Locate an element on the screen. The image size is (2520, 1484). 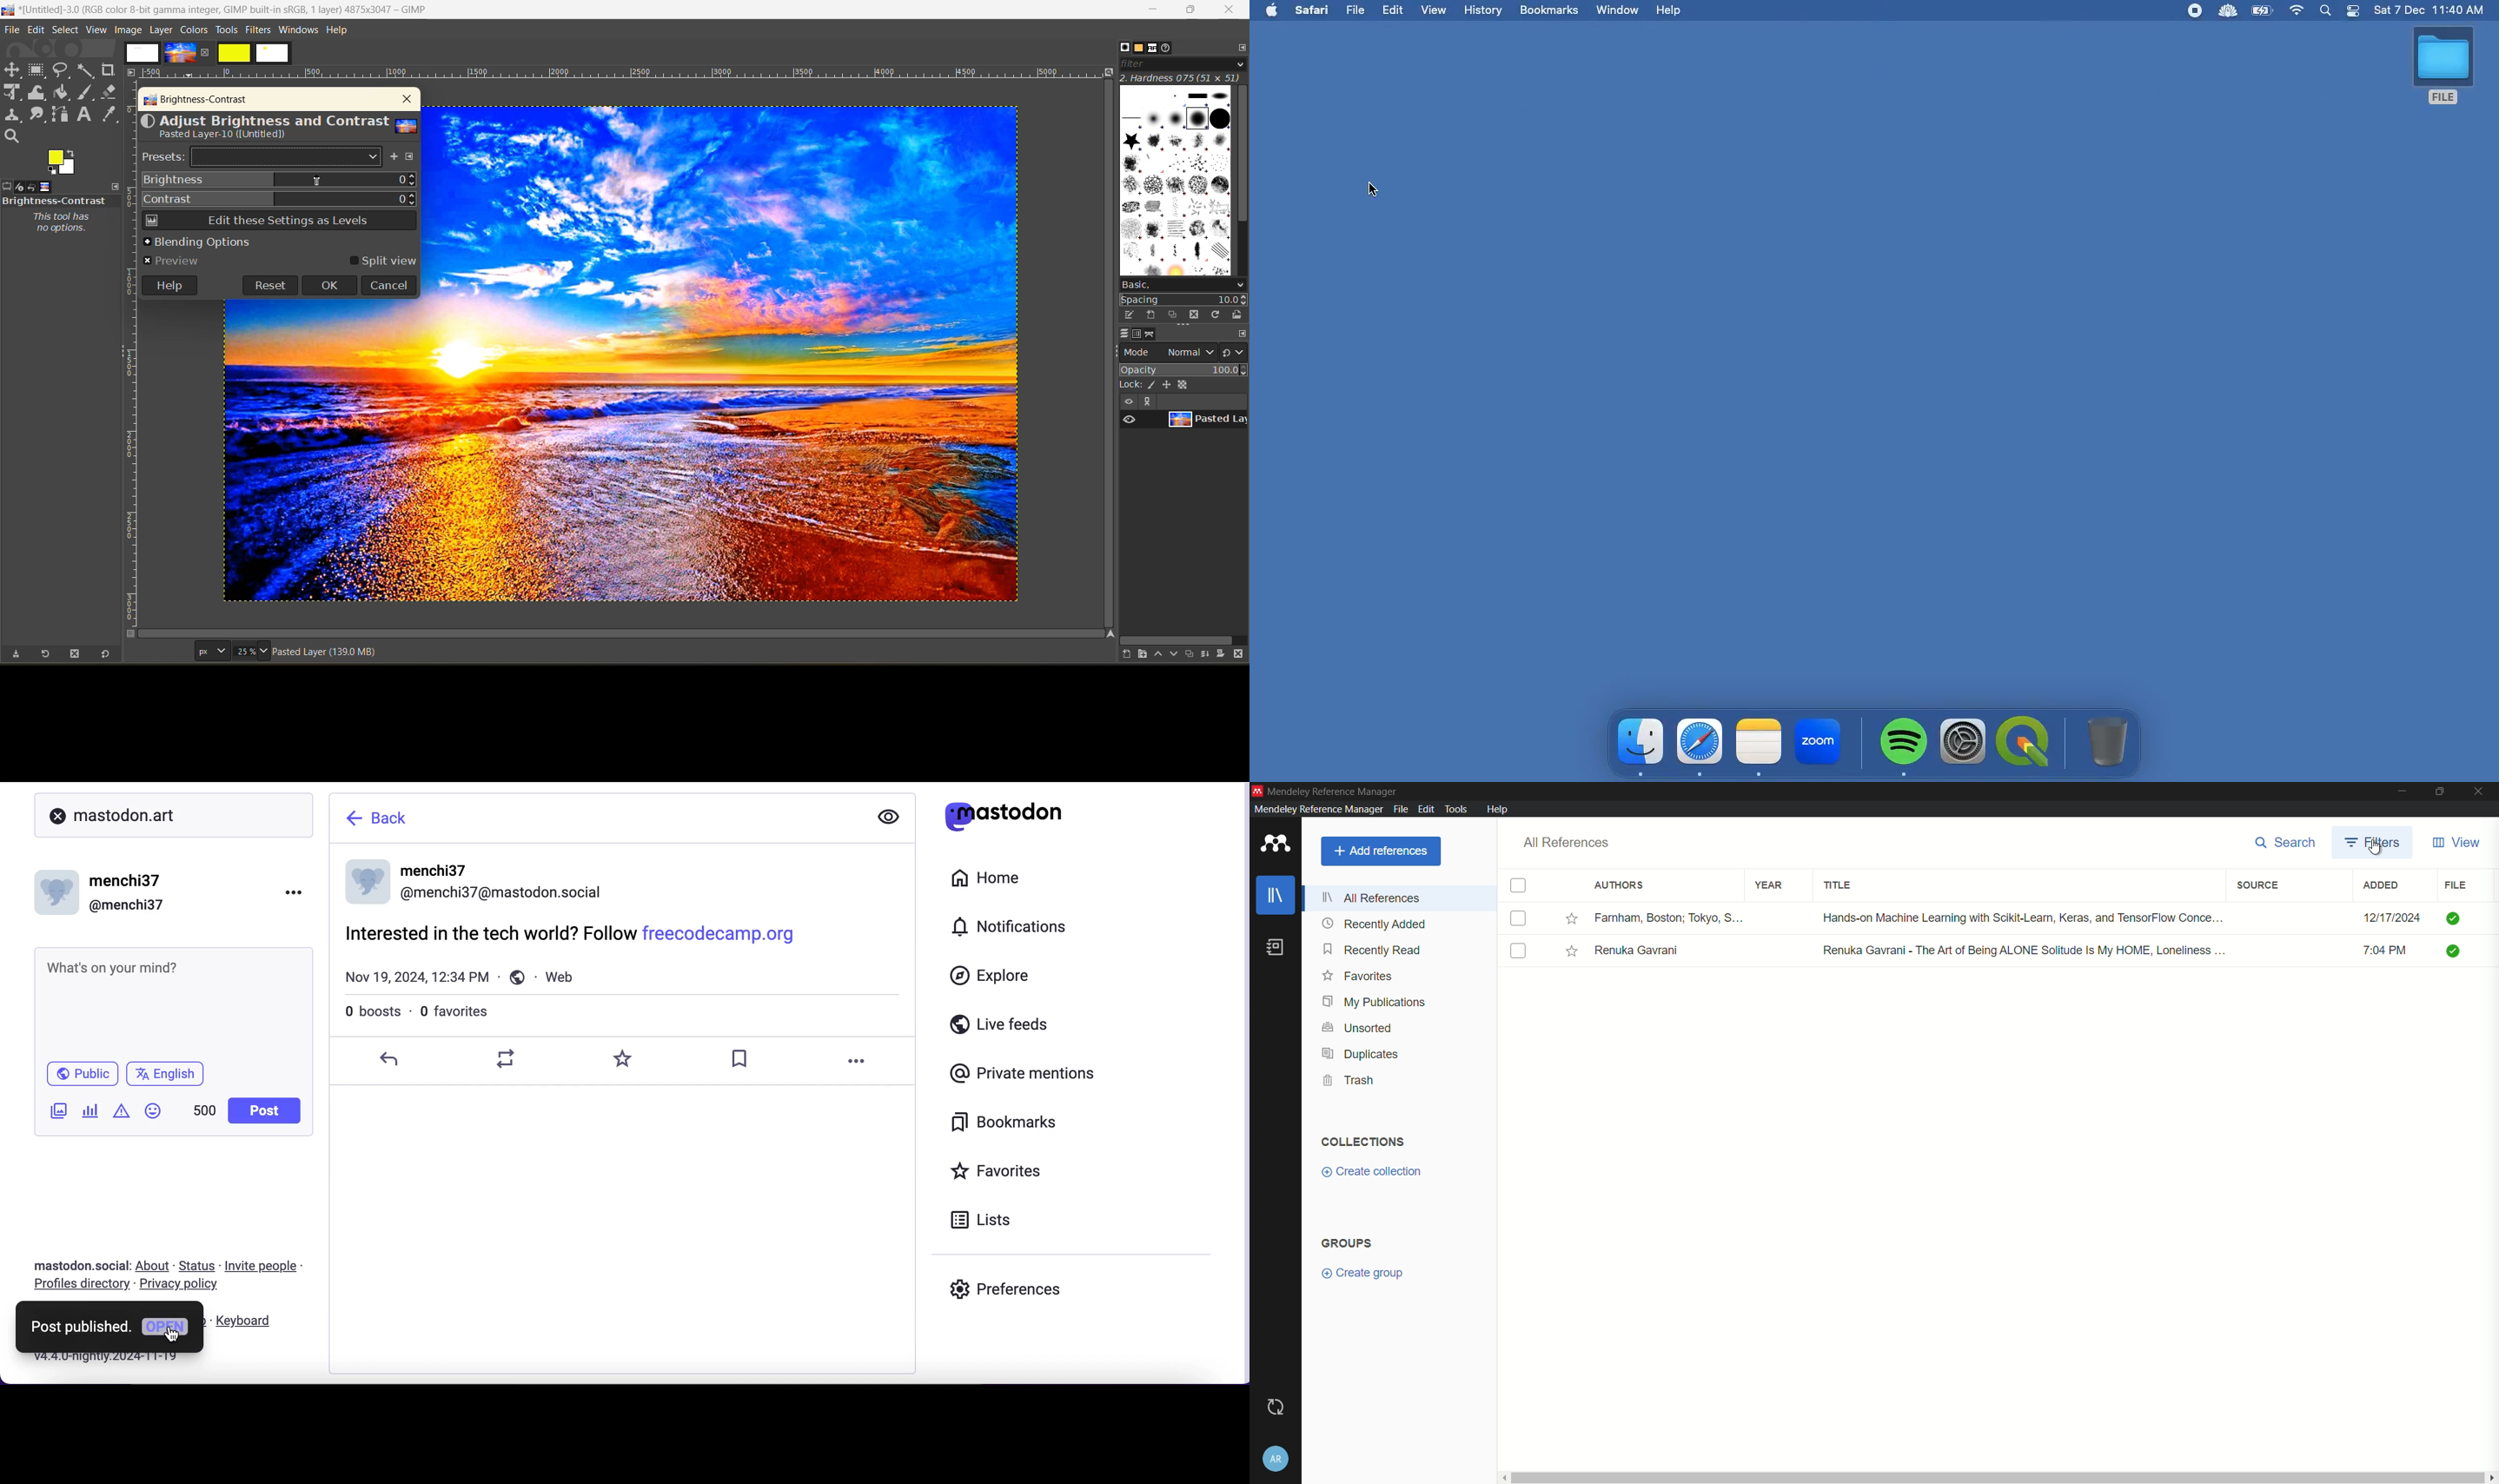
QGIS is located at coordinates (2025, 739).